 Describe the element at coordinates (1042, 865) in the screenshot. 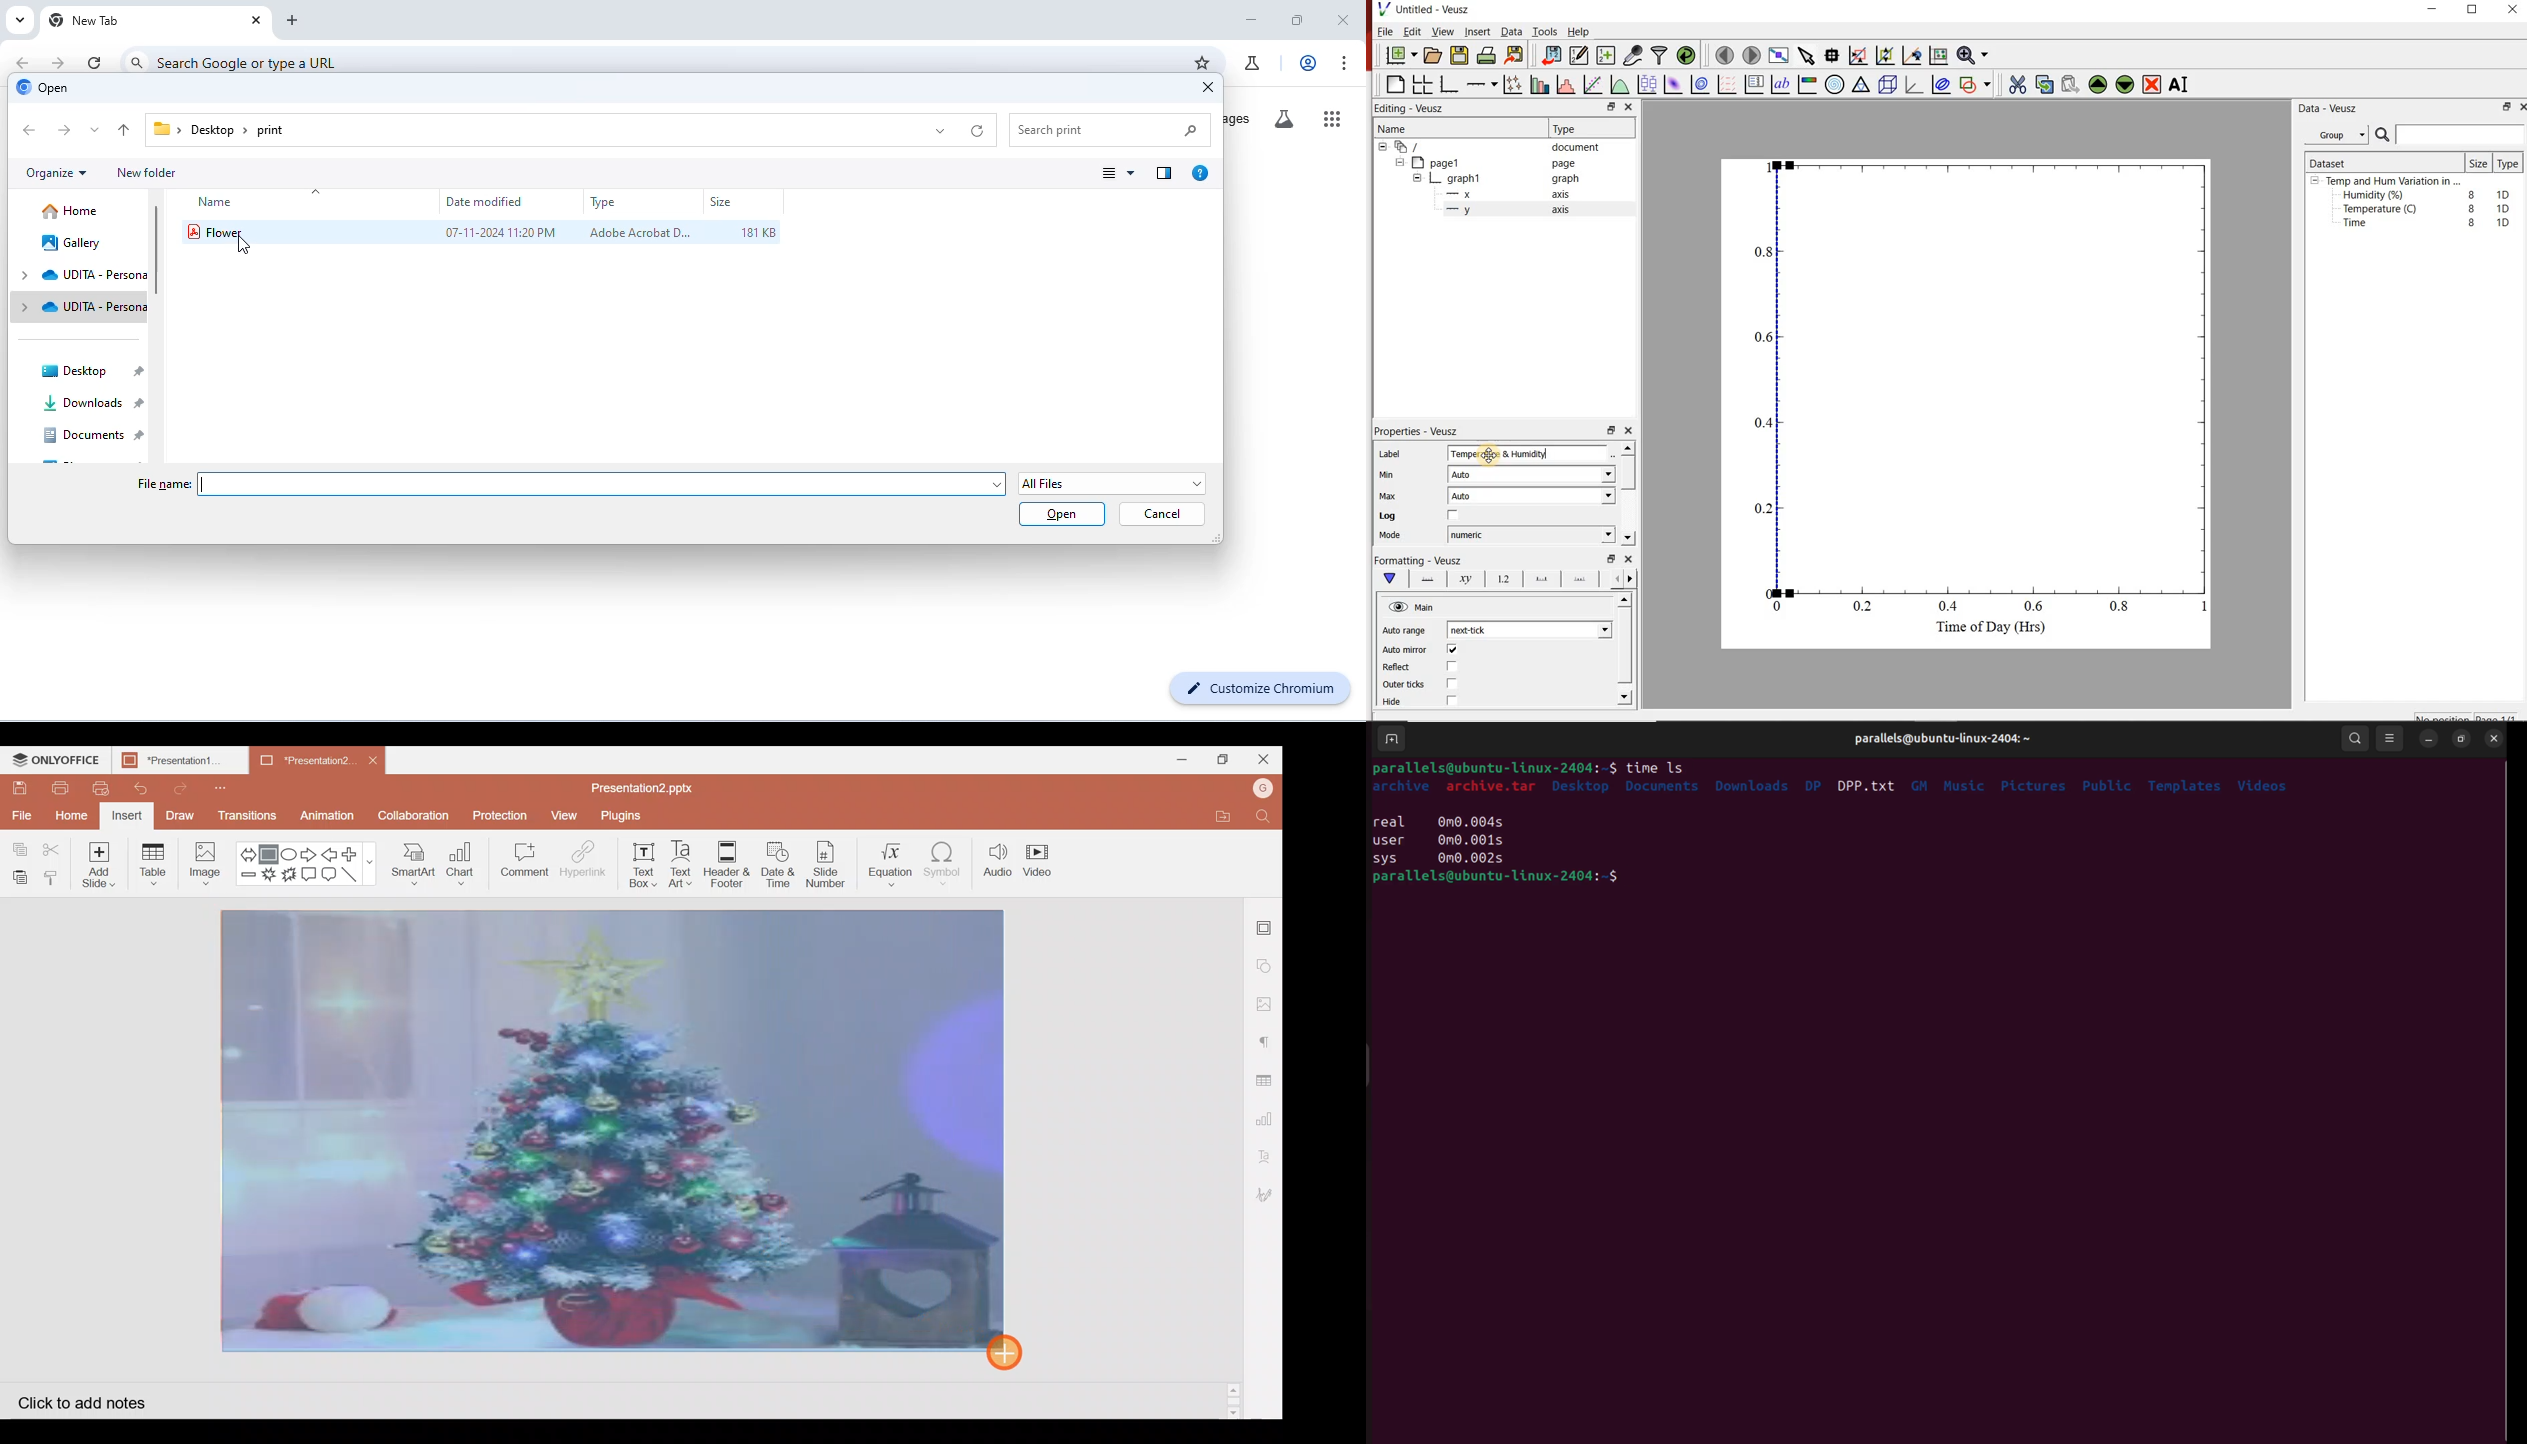

I see `Video` at that location.